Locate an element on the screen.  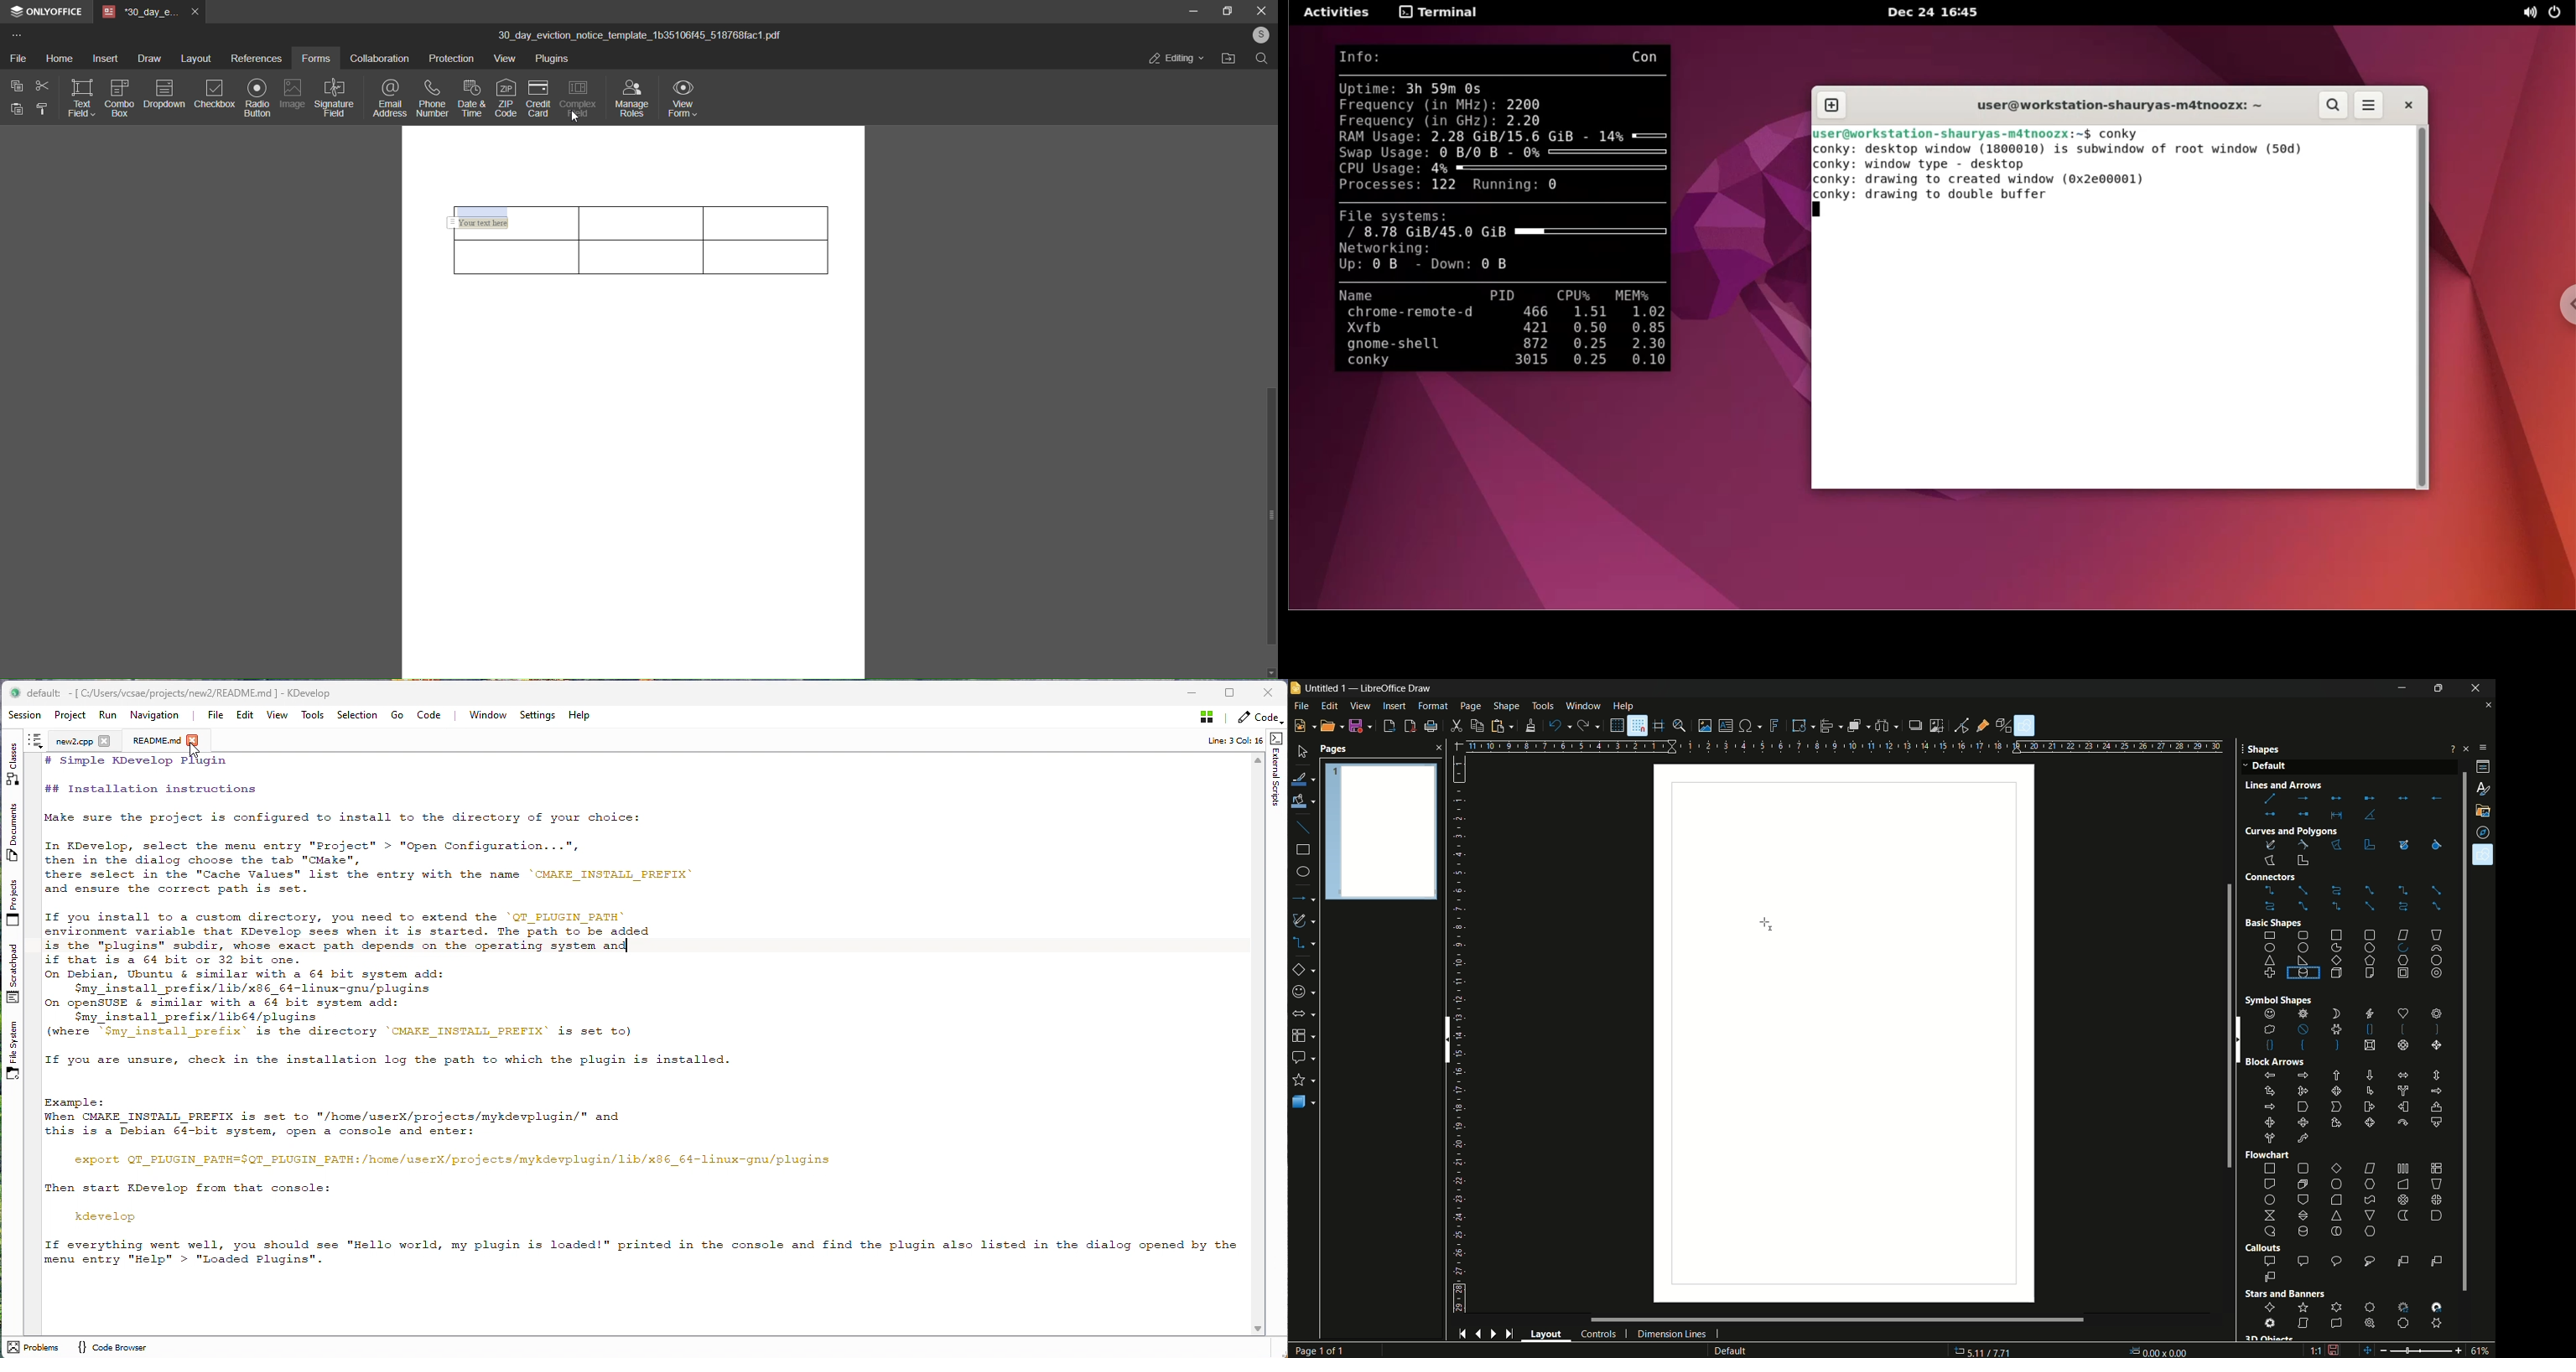
insert image is located at coordinates (1705, 726).